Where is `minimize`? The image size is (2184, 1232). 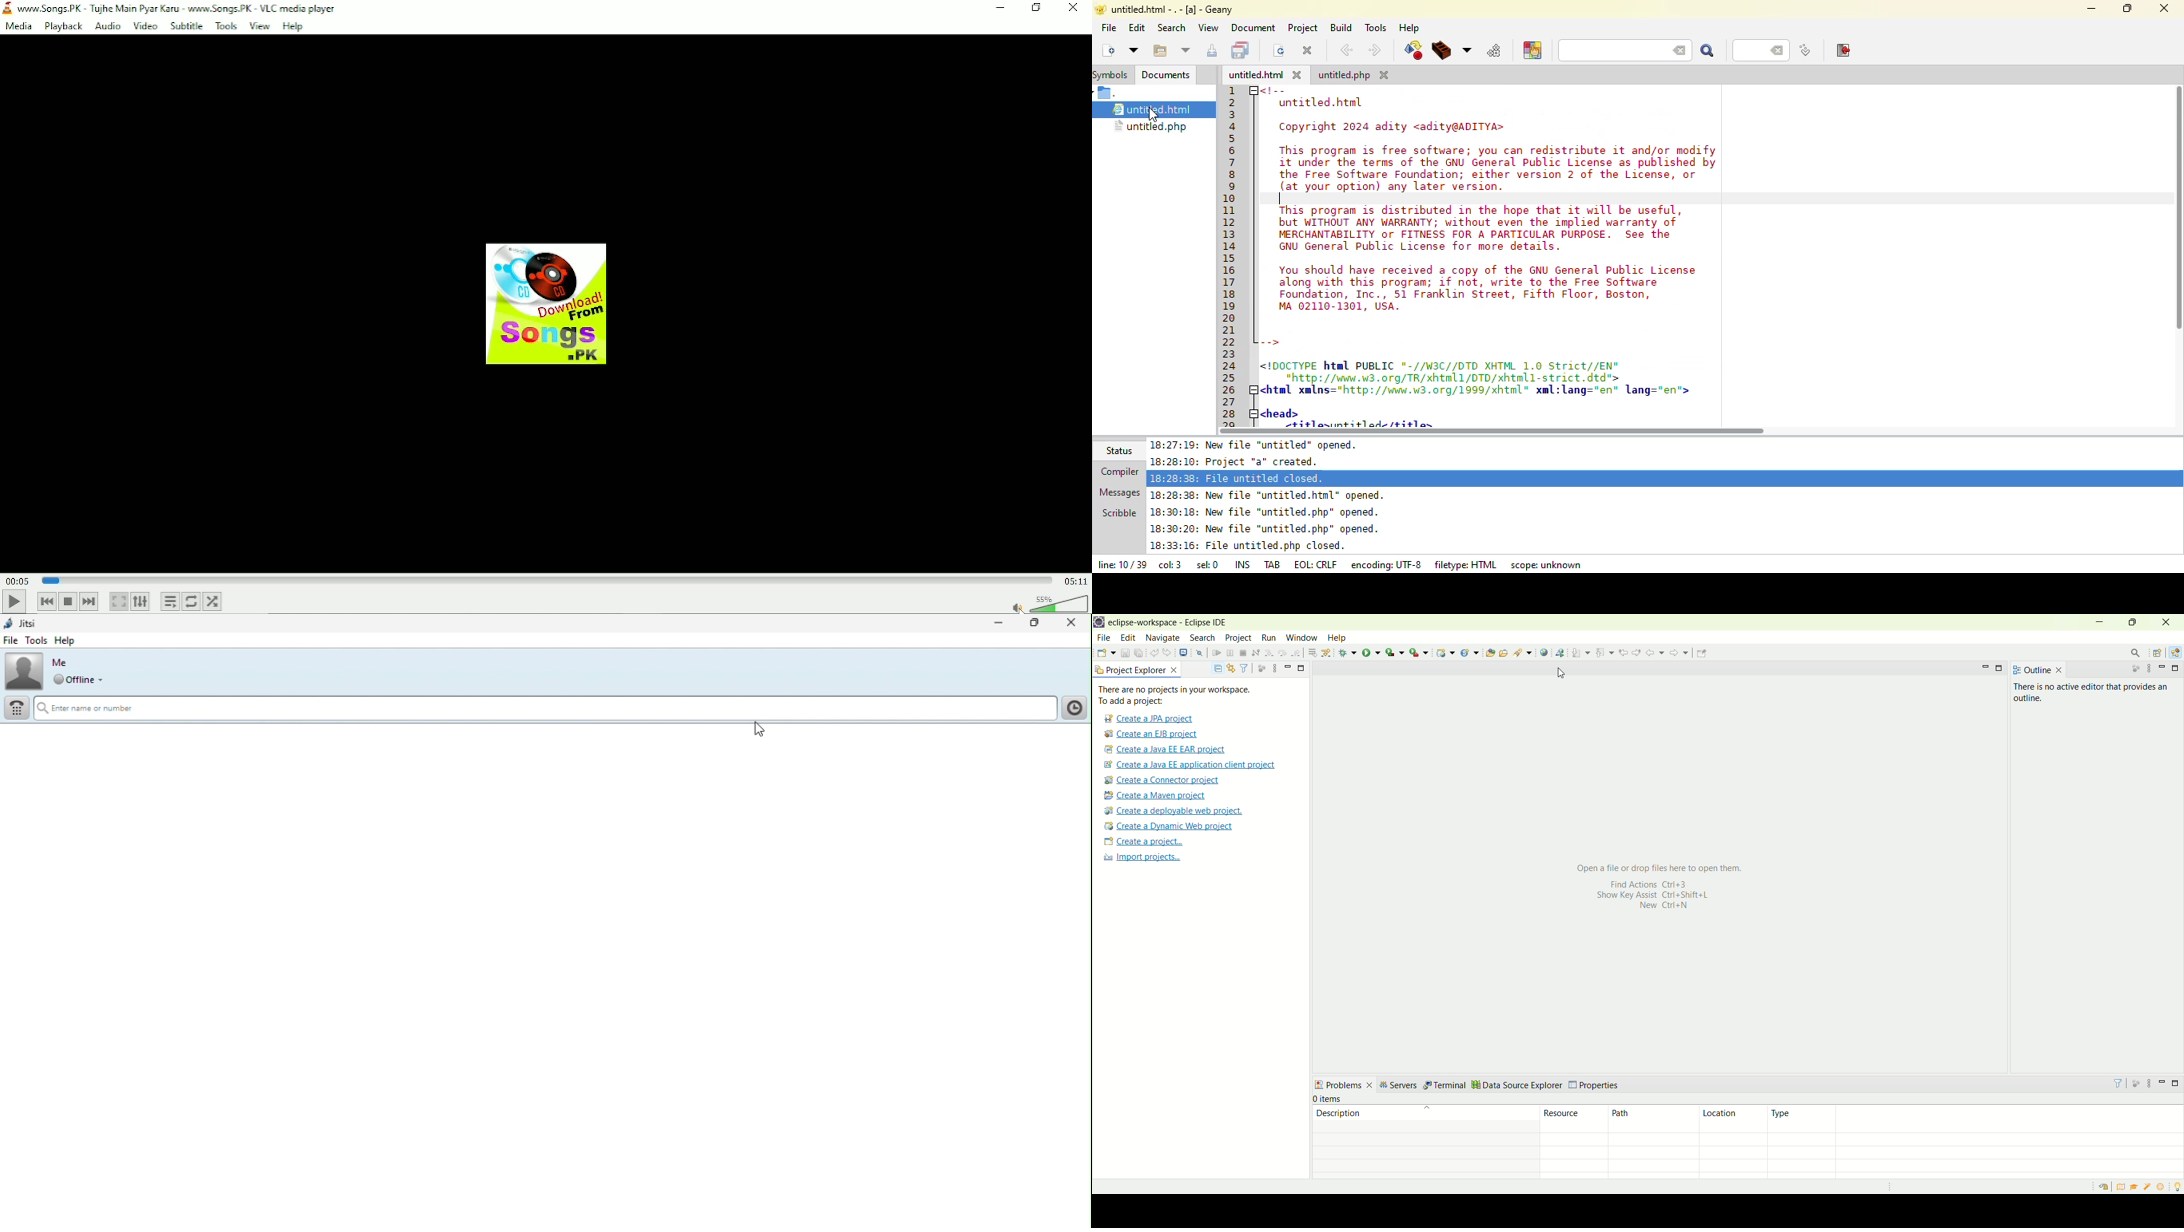 minimize is located at coordinates (2092, 9).